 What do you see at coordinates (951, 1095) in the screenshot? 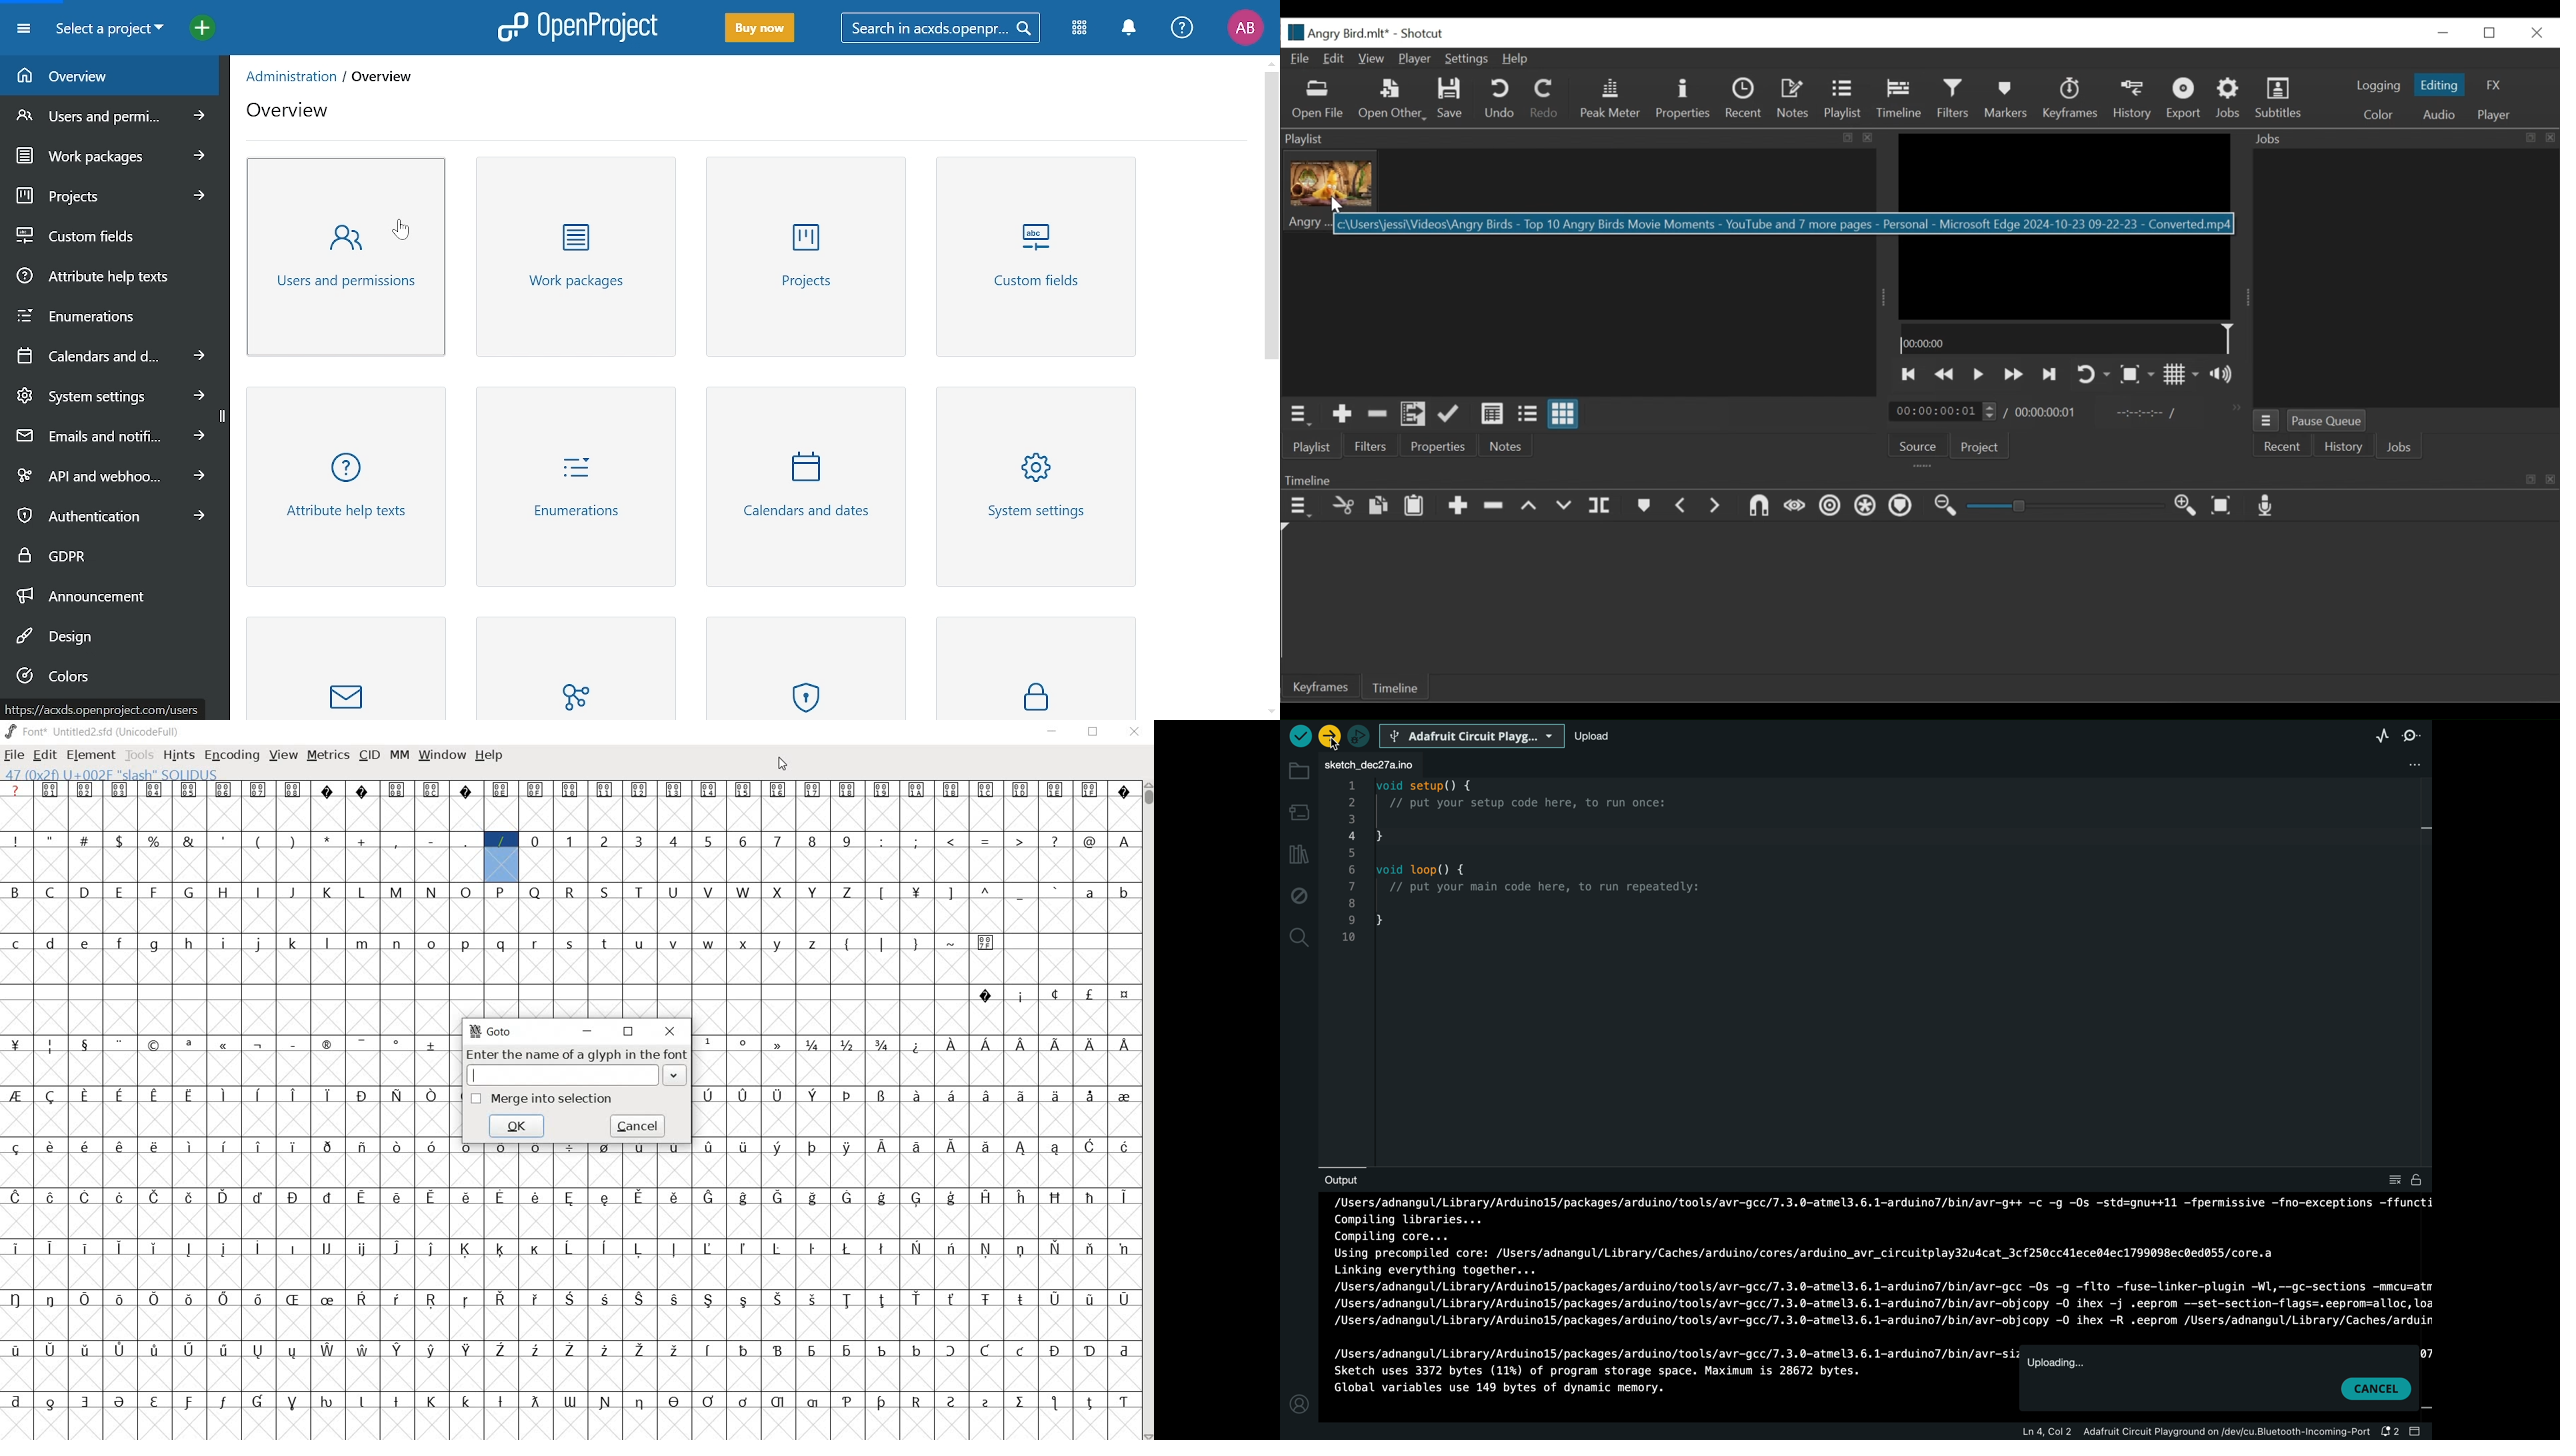
I see `glyph` at bounding box center [951, 1095].